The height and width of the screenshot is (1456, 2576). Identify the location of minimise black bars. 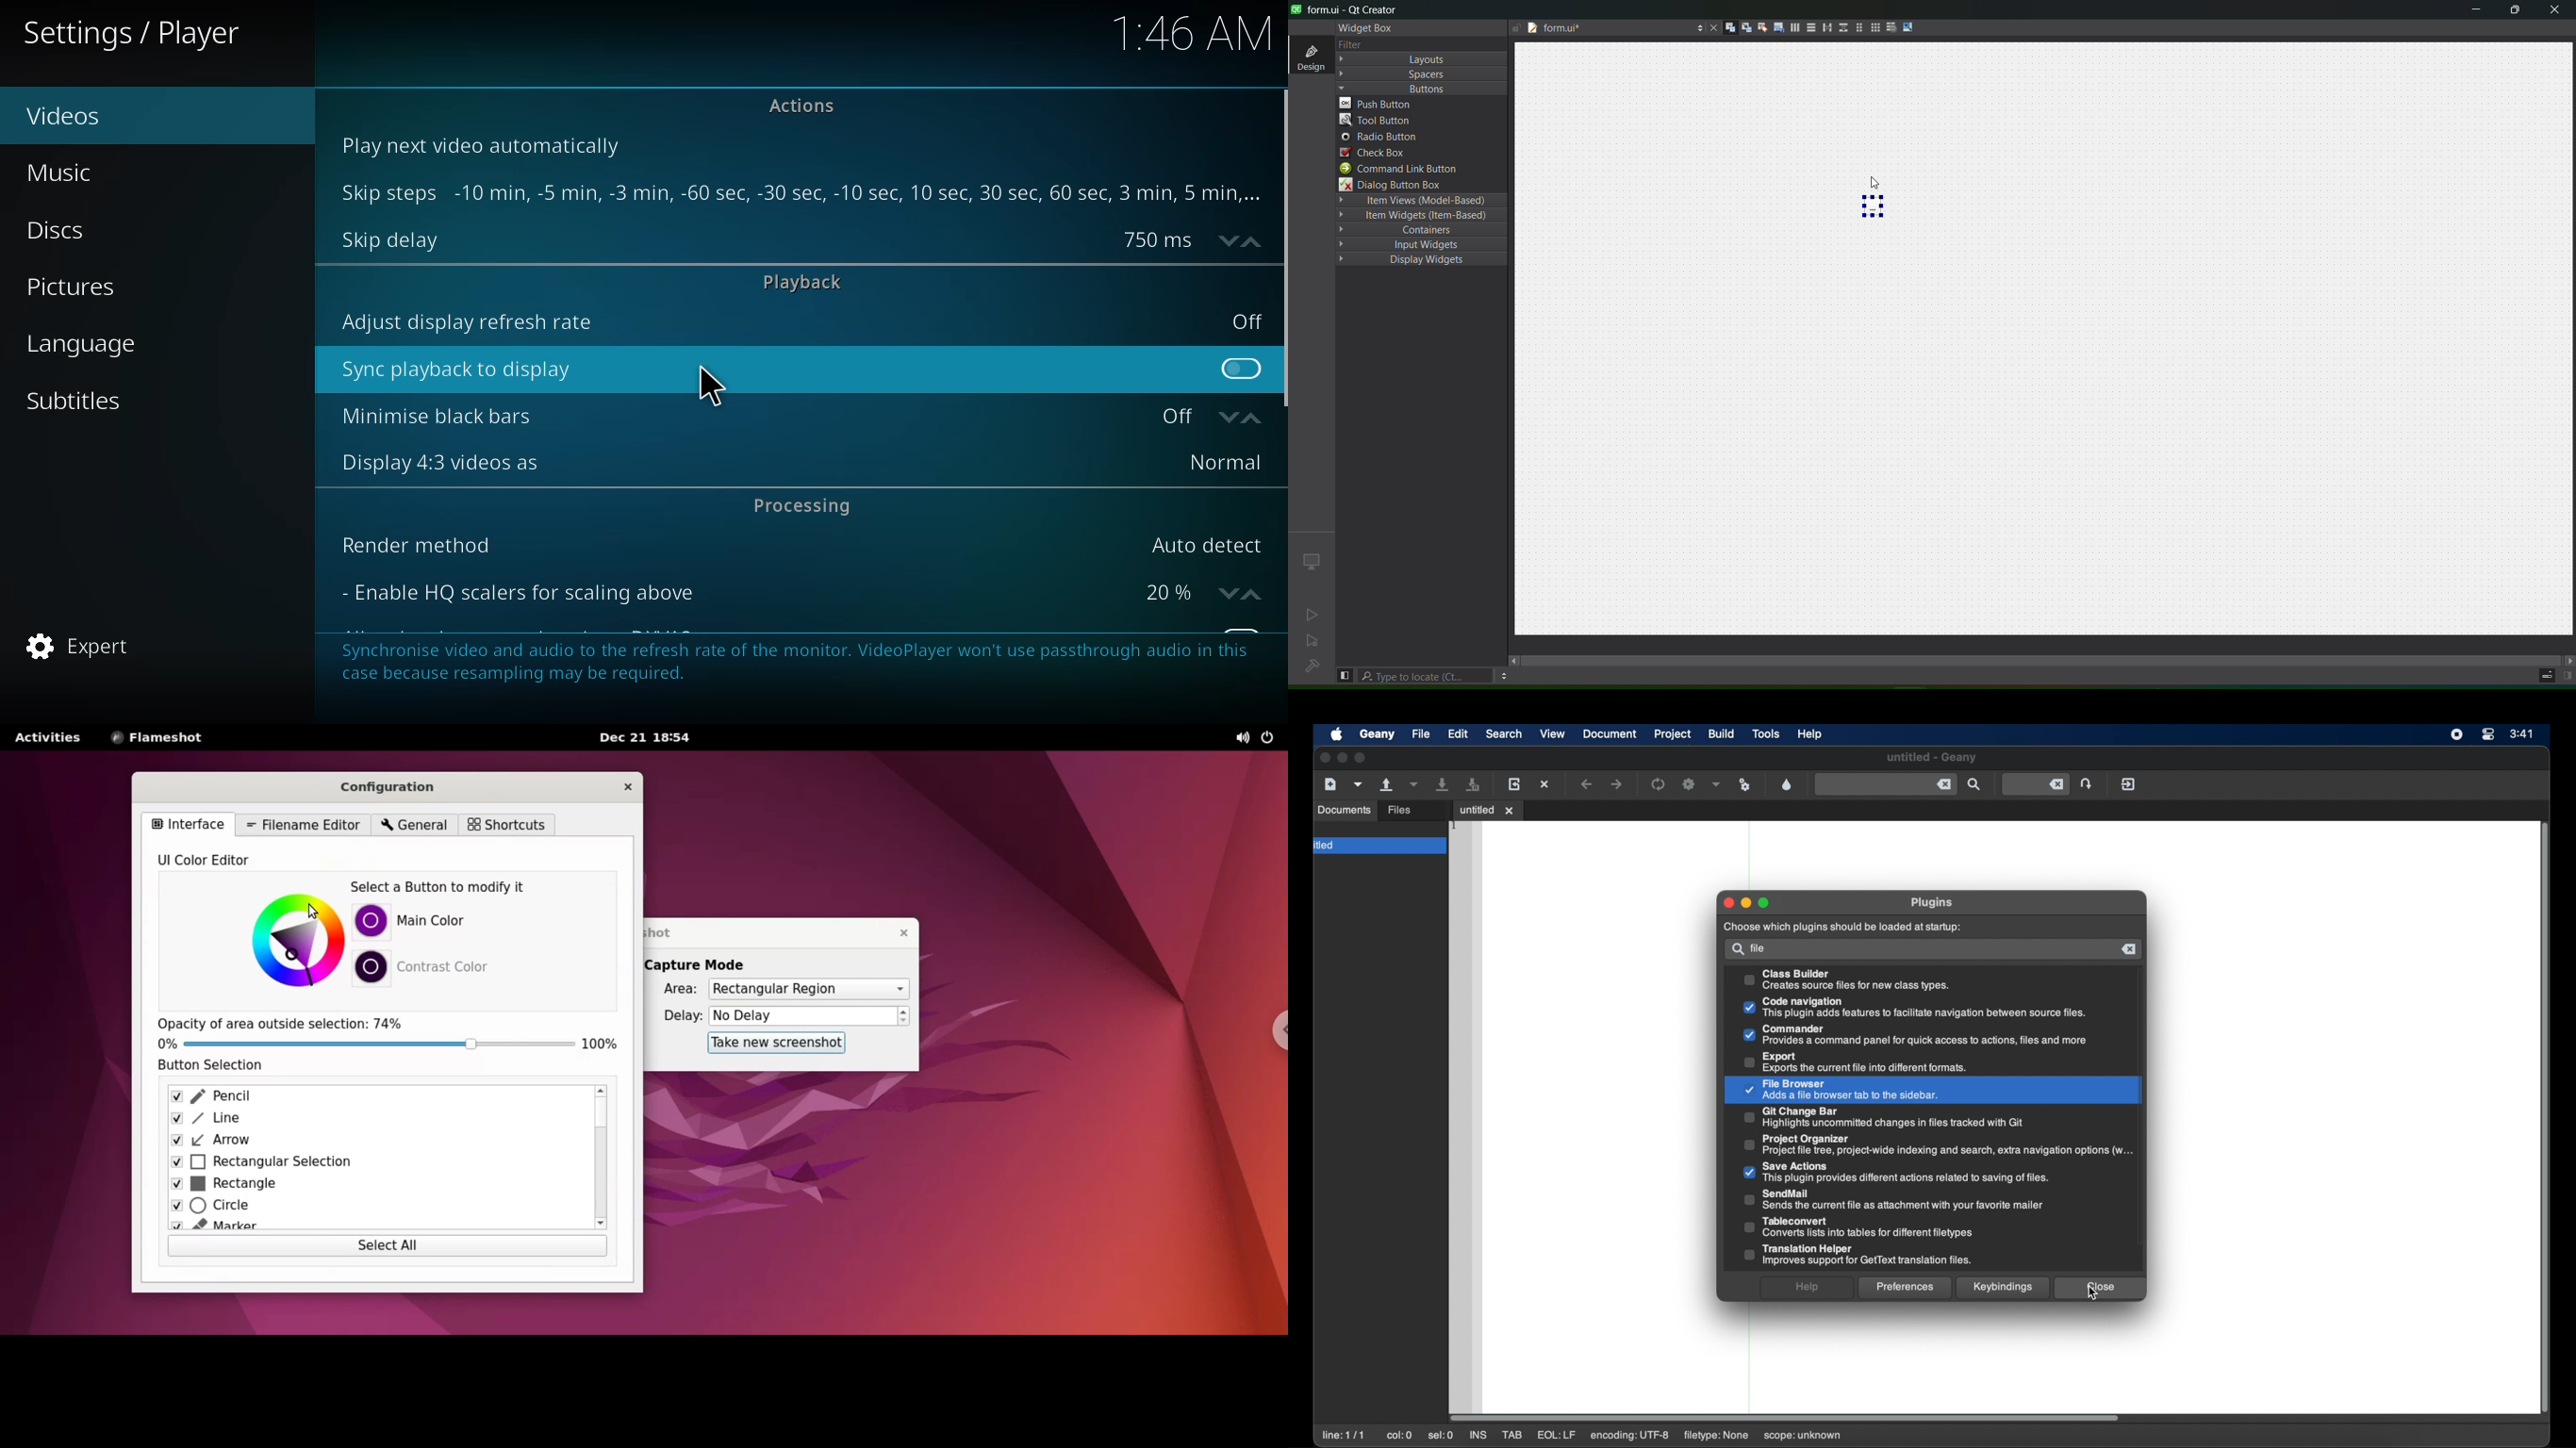
(439, 416).